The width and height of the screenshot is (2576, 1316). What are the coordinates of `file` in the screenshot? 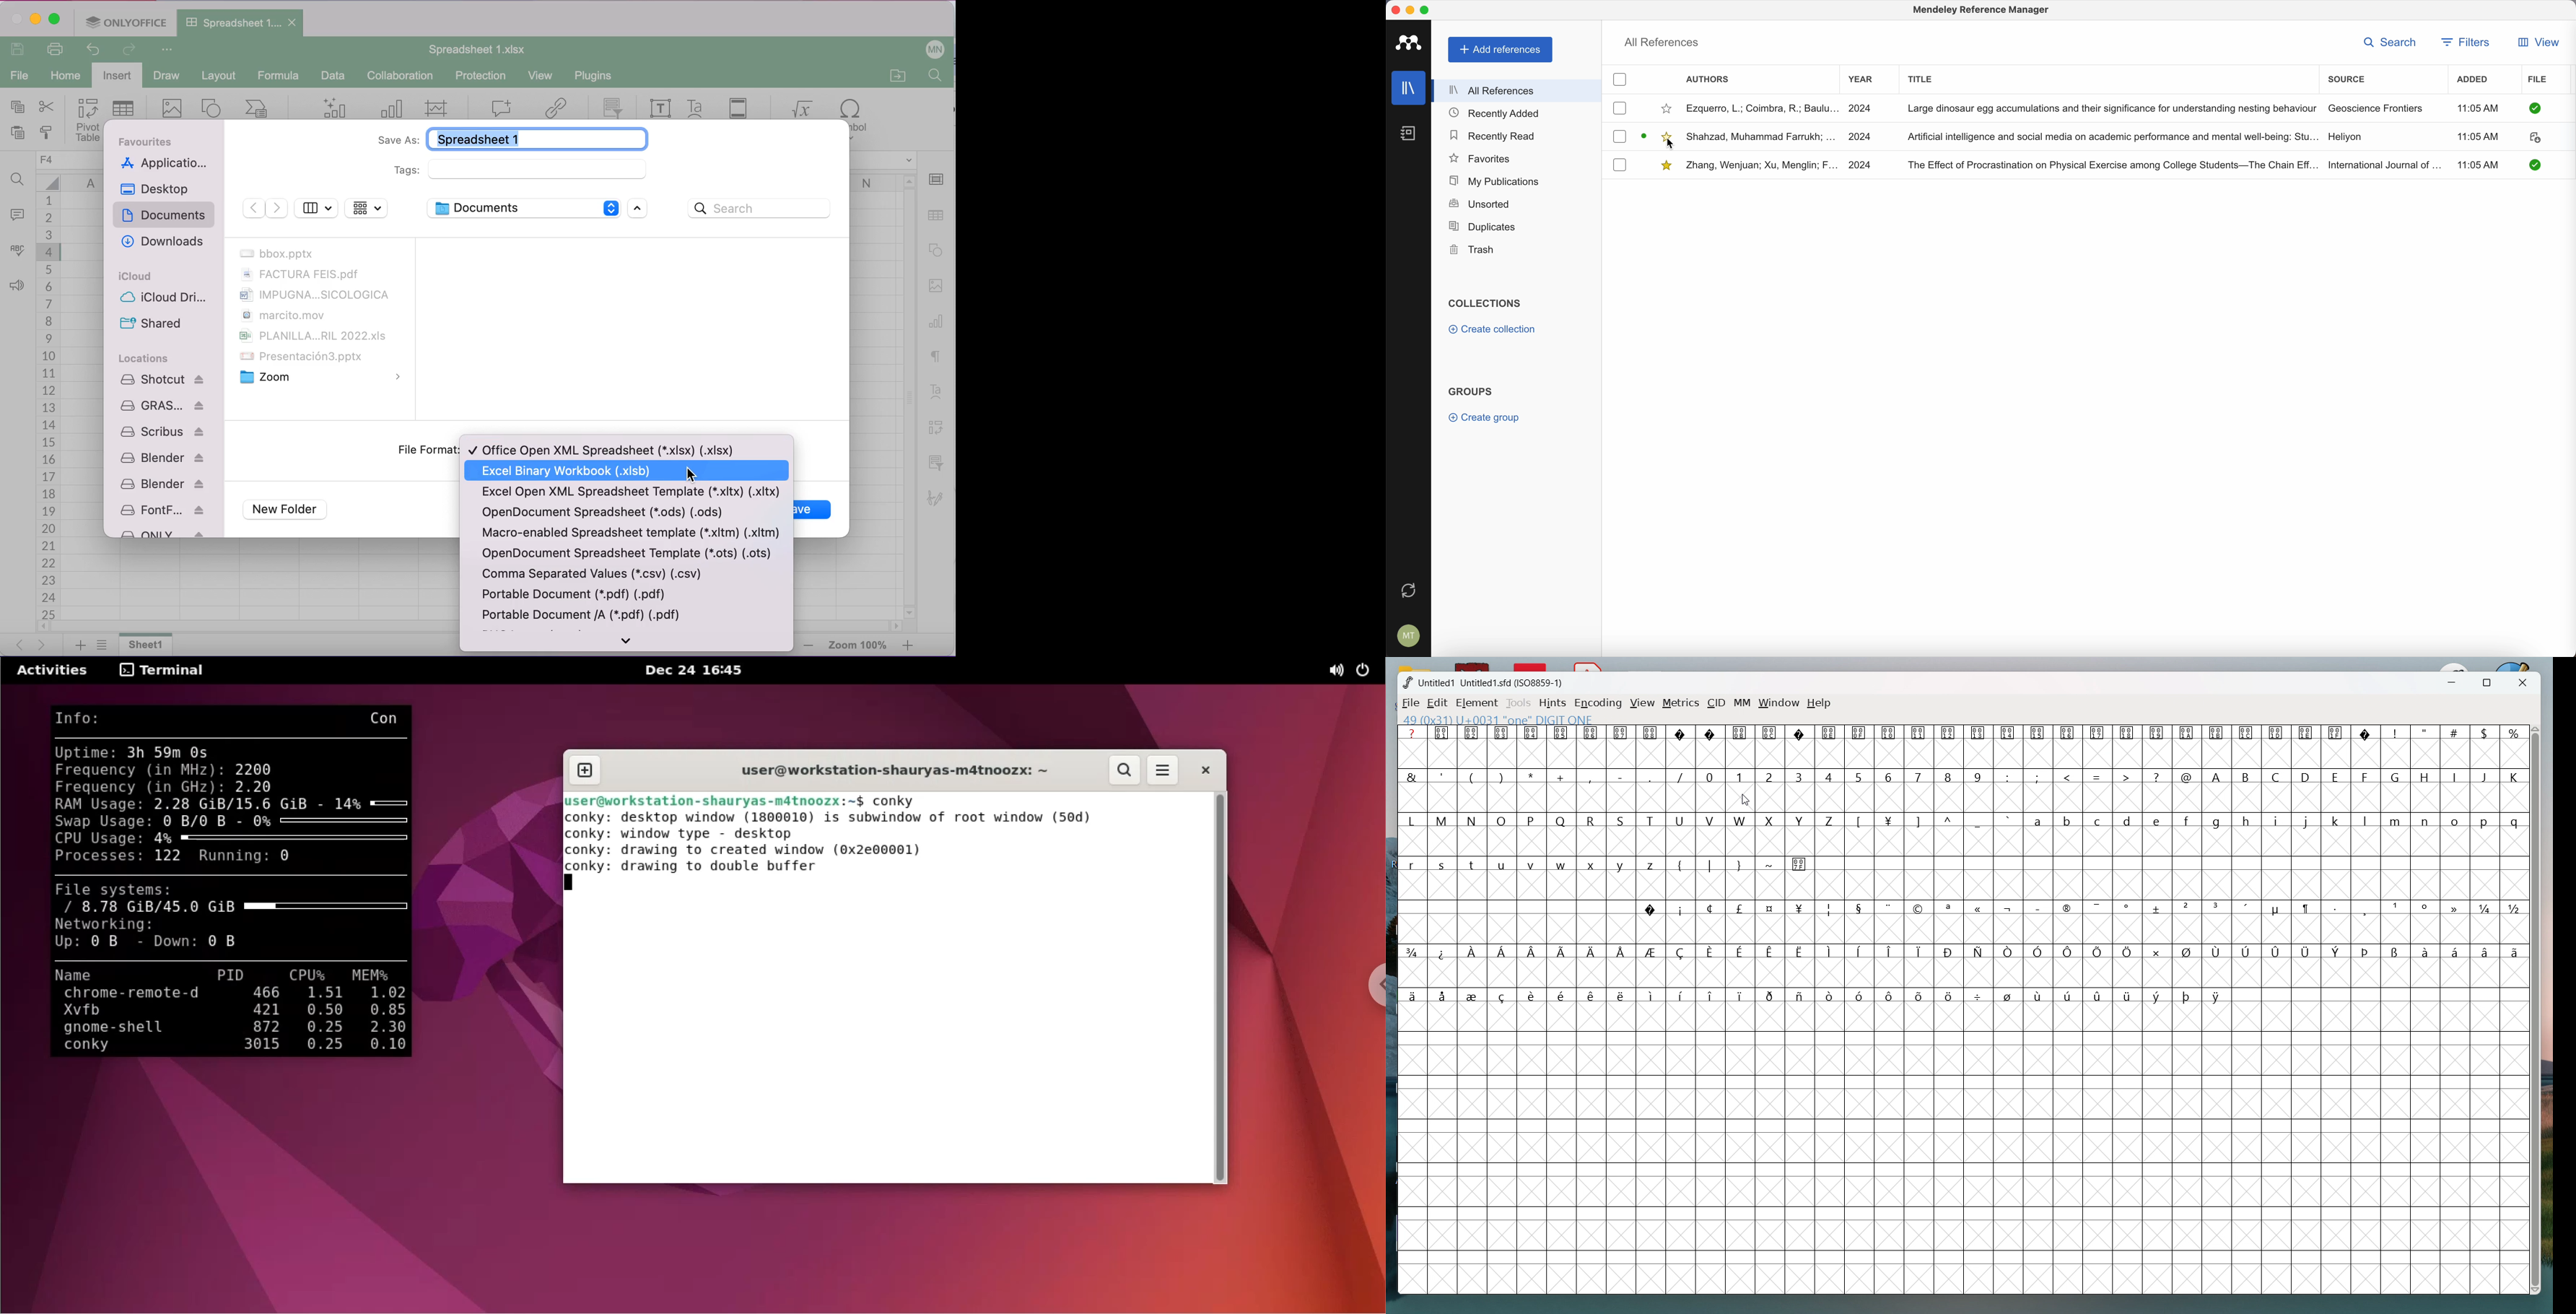 It's located at (1411, 704).